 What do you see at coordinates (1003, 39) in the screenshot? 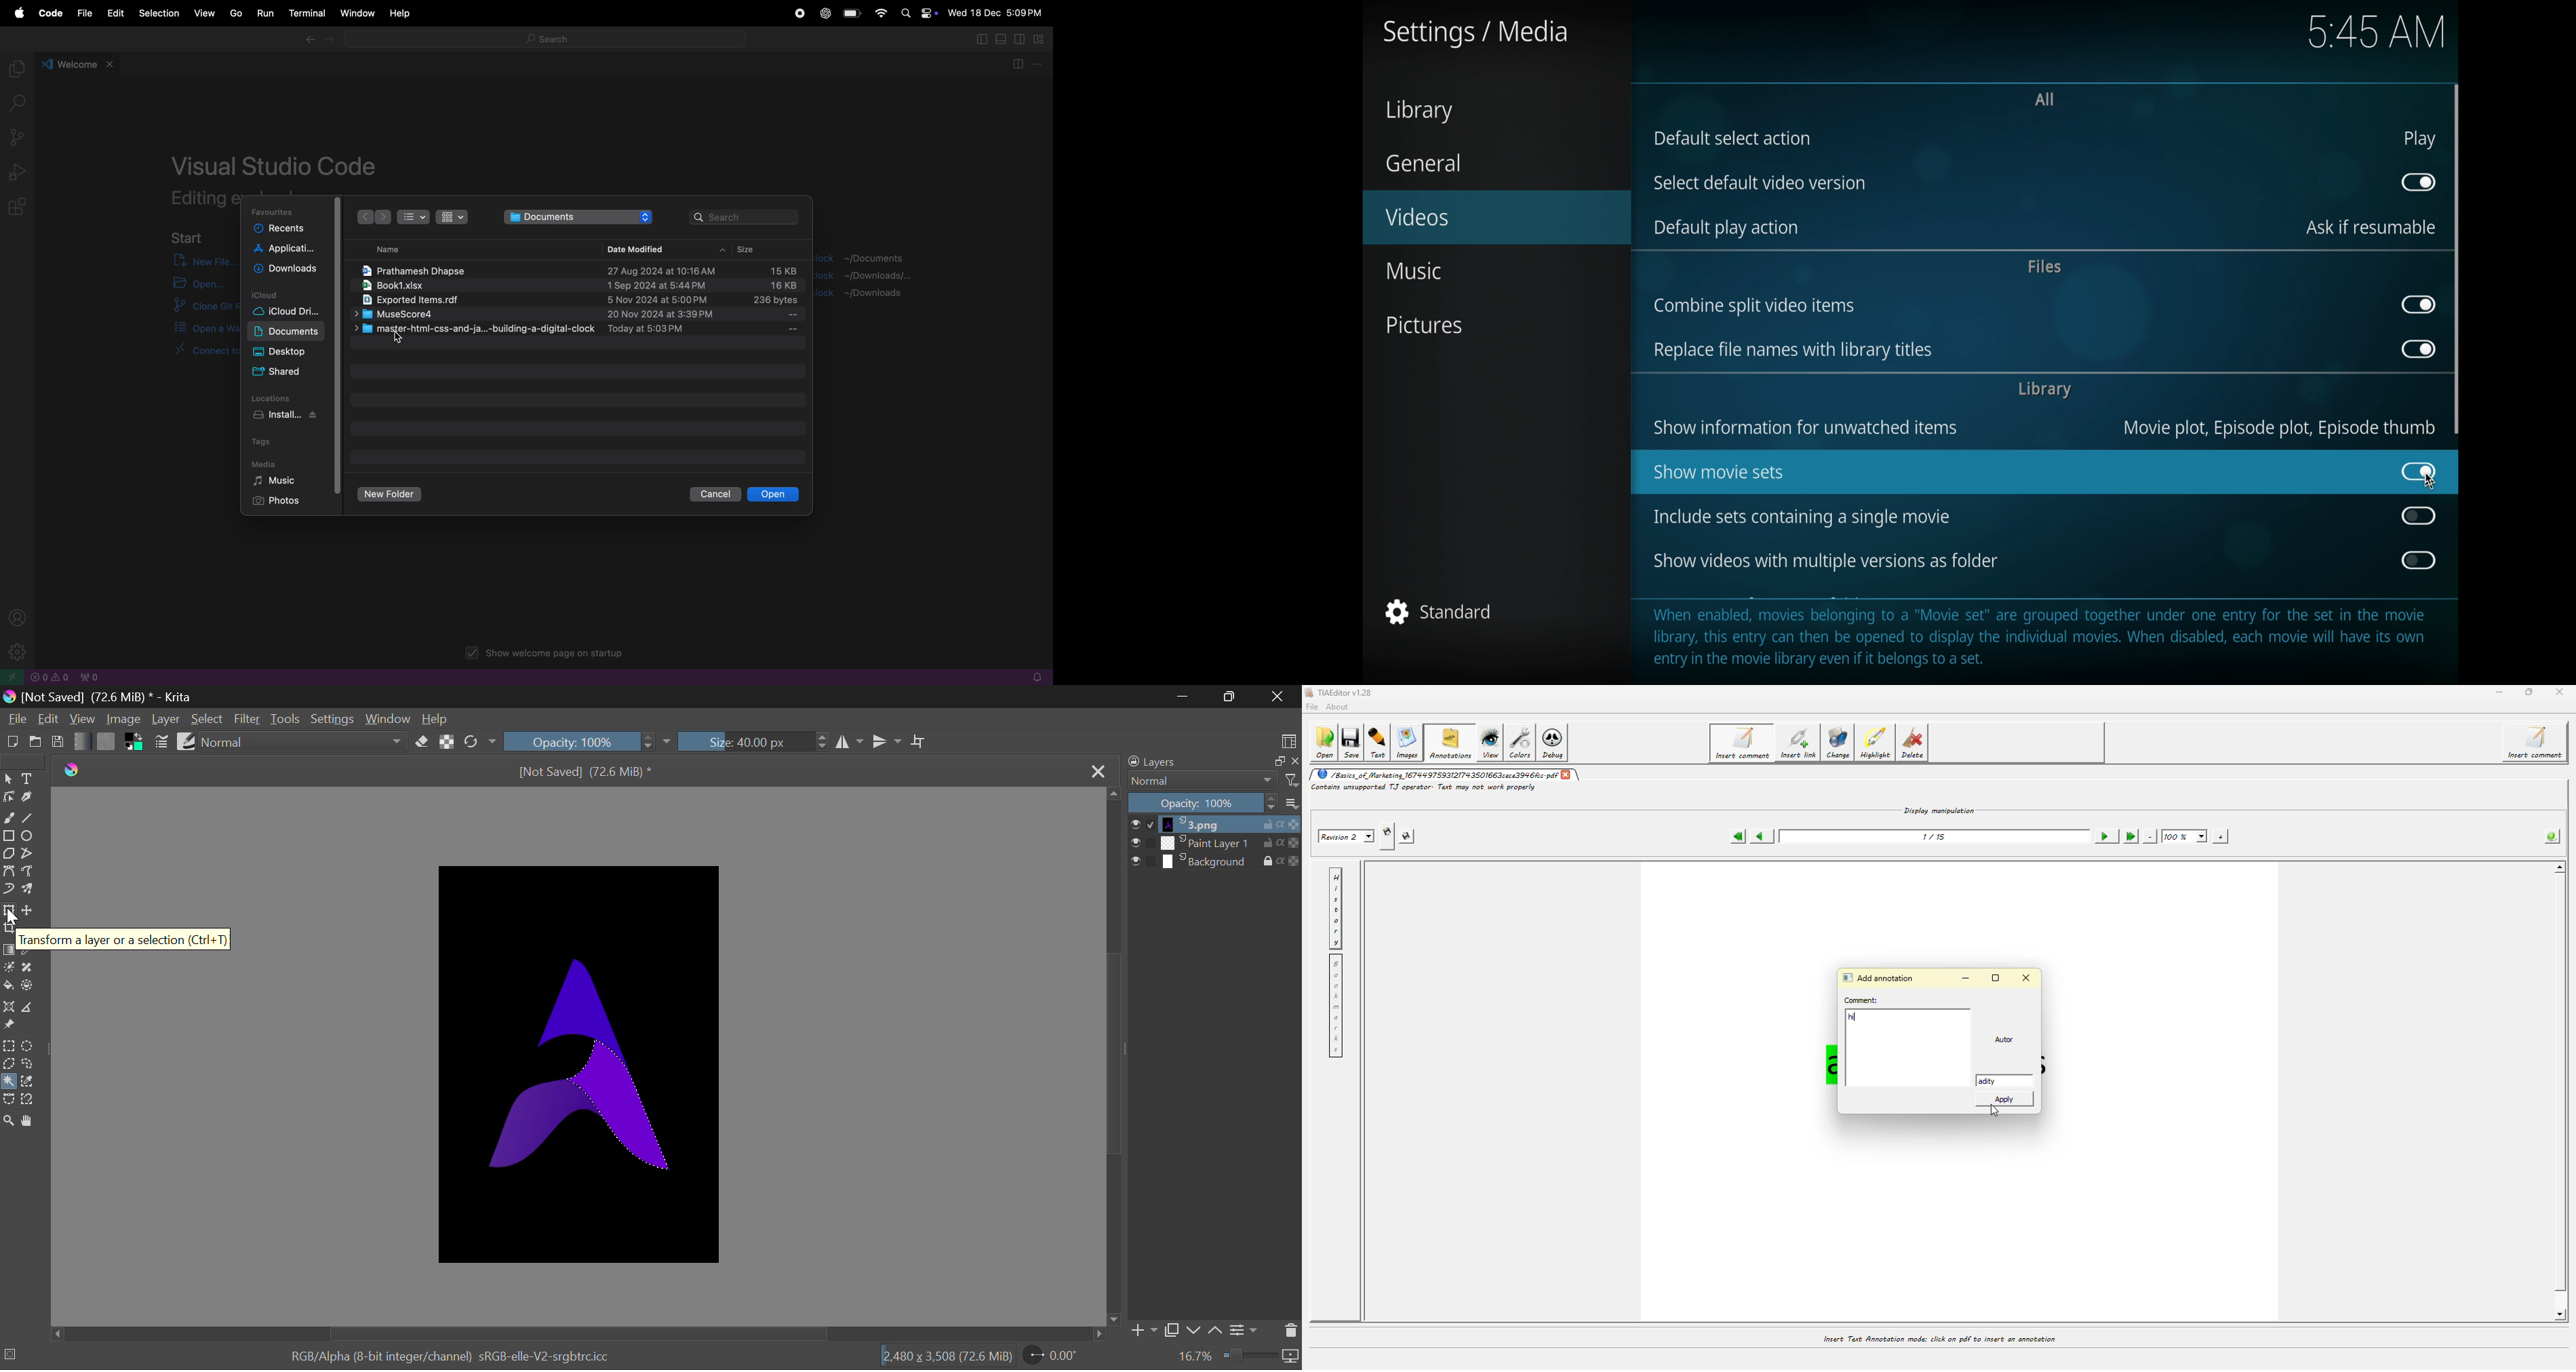
I see `toggle panel` at bounding box center [1003, 39].